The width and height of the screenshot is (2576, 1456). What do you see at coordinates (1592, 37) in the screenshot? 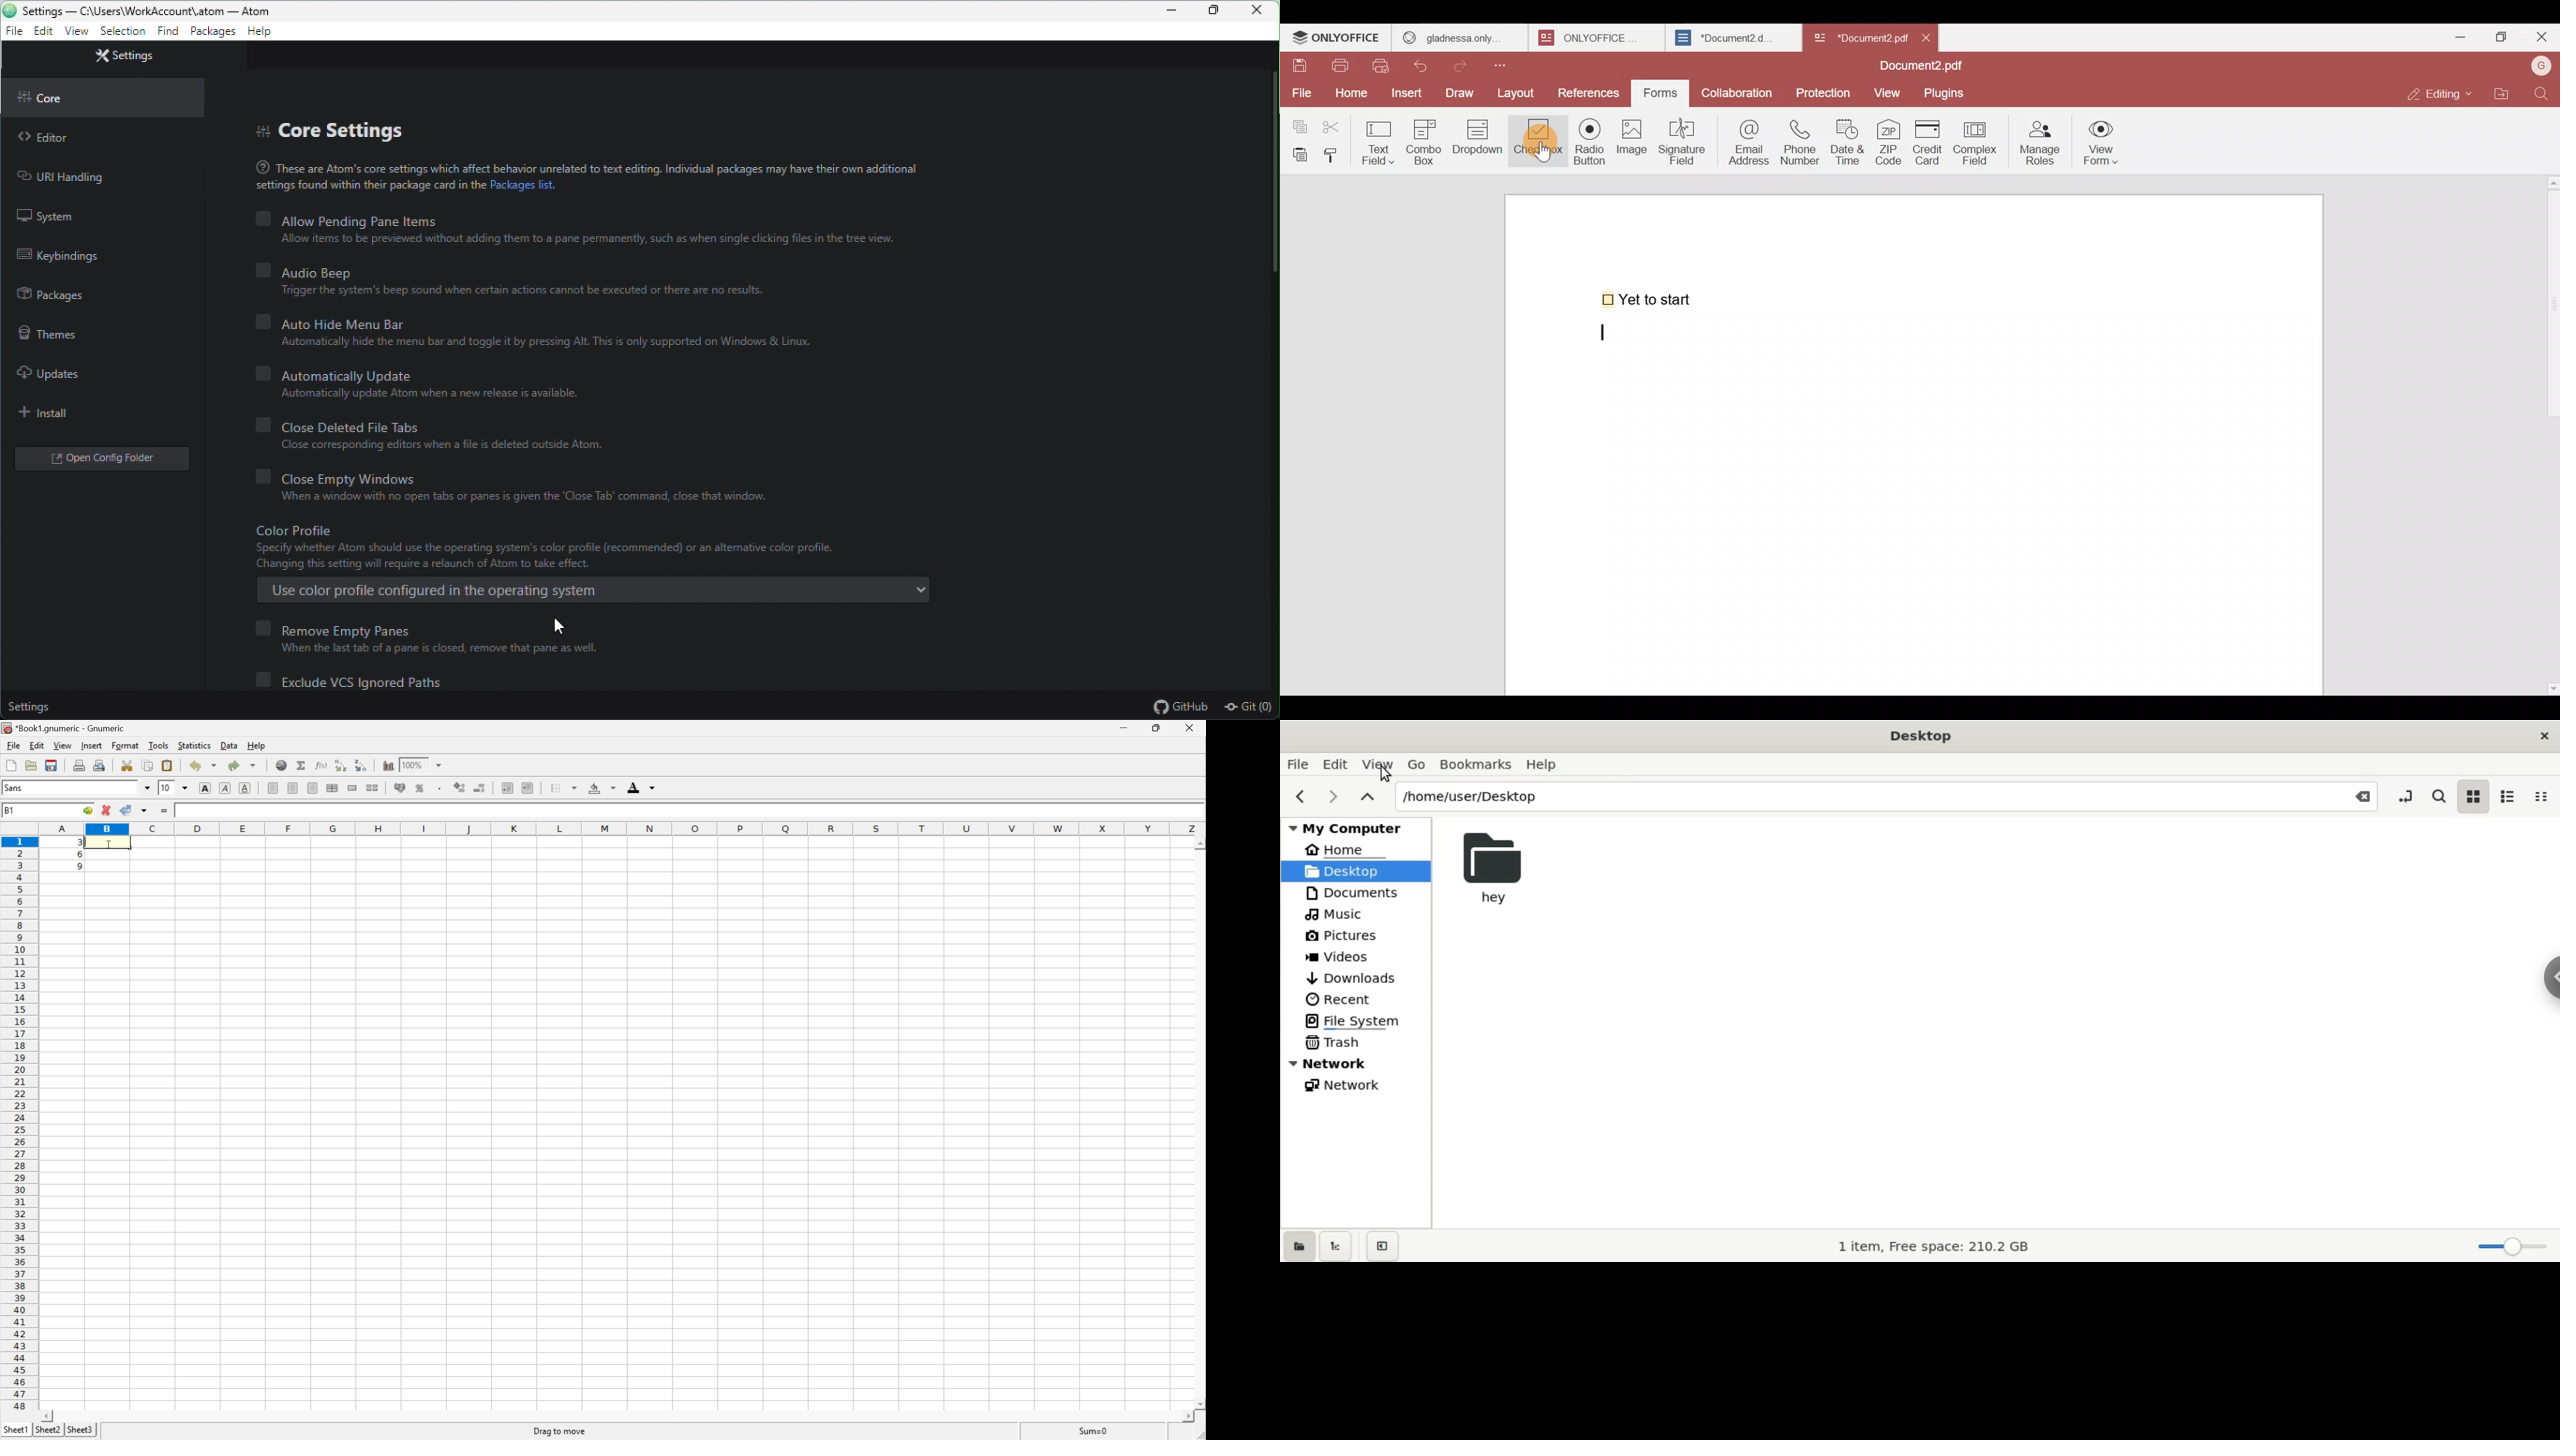
I see `onlyoffice` at bounding box center [1592, 37].